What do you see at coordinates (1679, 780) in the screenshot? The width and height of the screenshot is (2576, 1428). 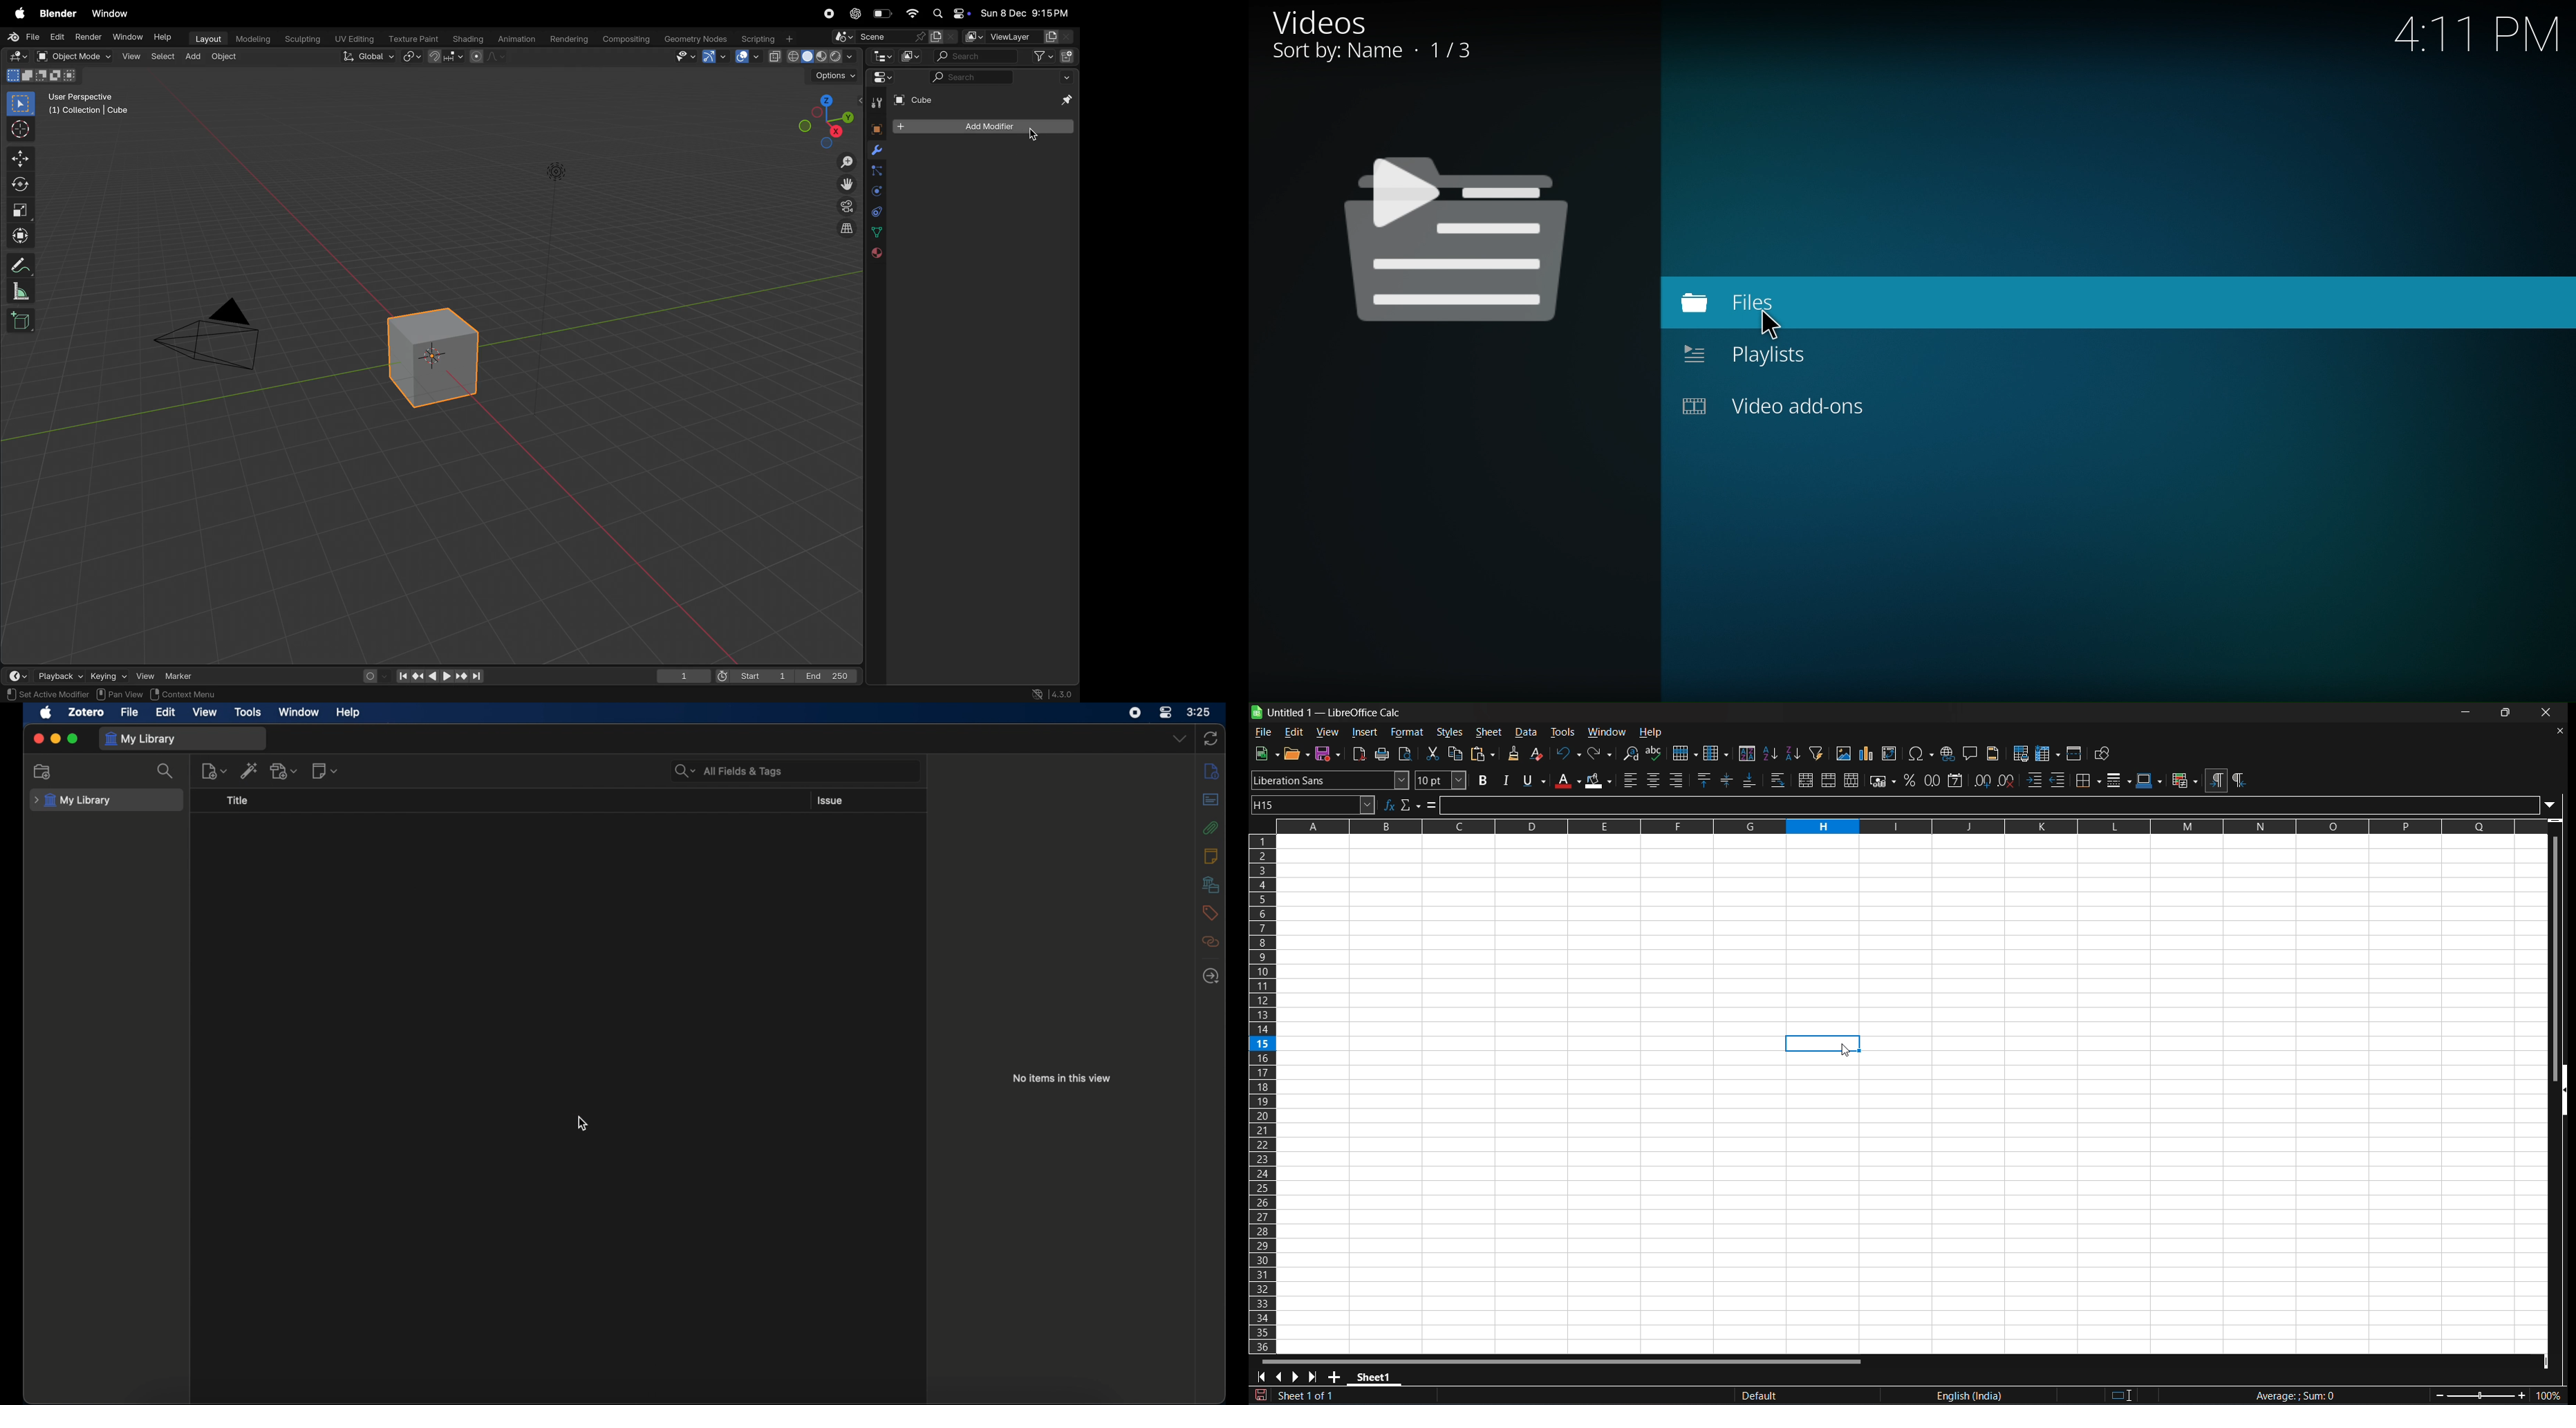 I see `align right` at bounding box center [1679, 780].